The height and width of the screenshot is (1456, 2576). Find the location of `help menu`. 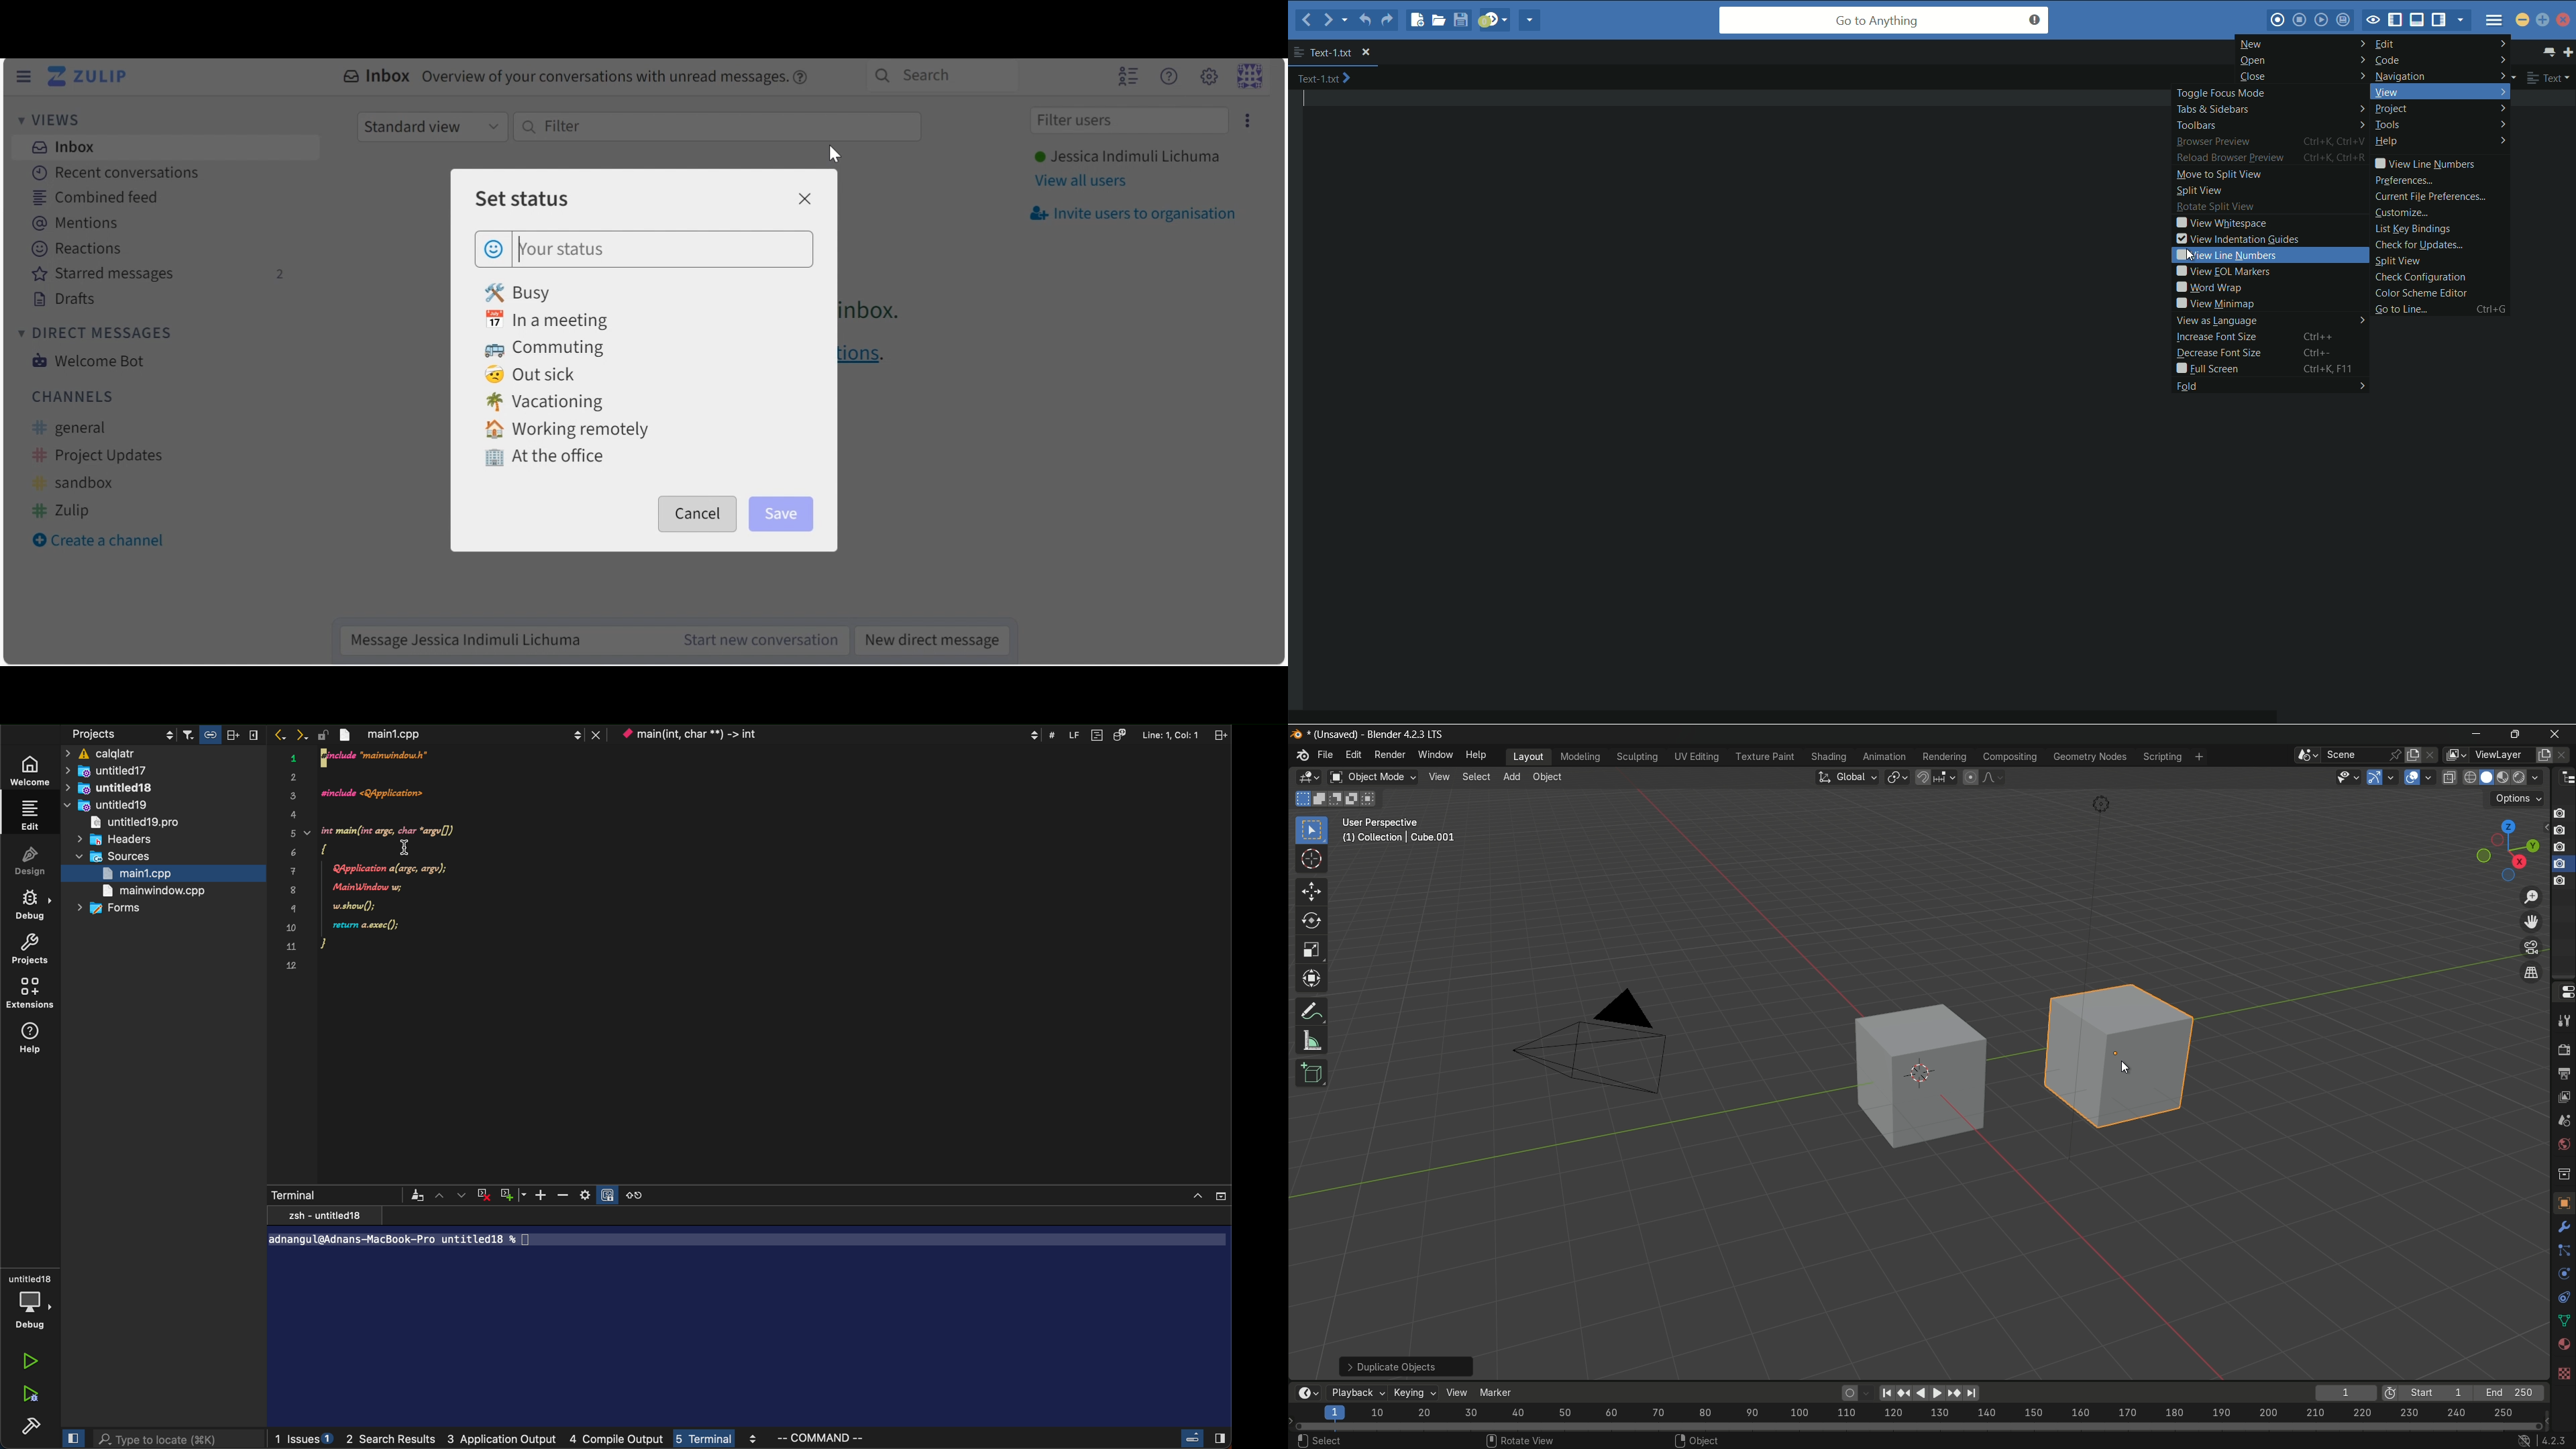

help menu is located at coordinates (1477, 755).